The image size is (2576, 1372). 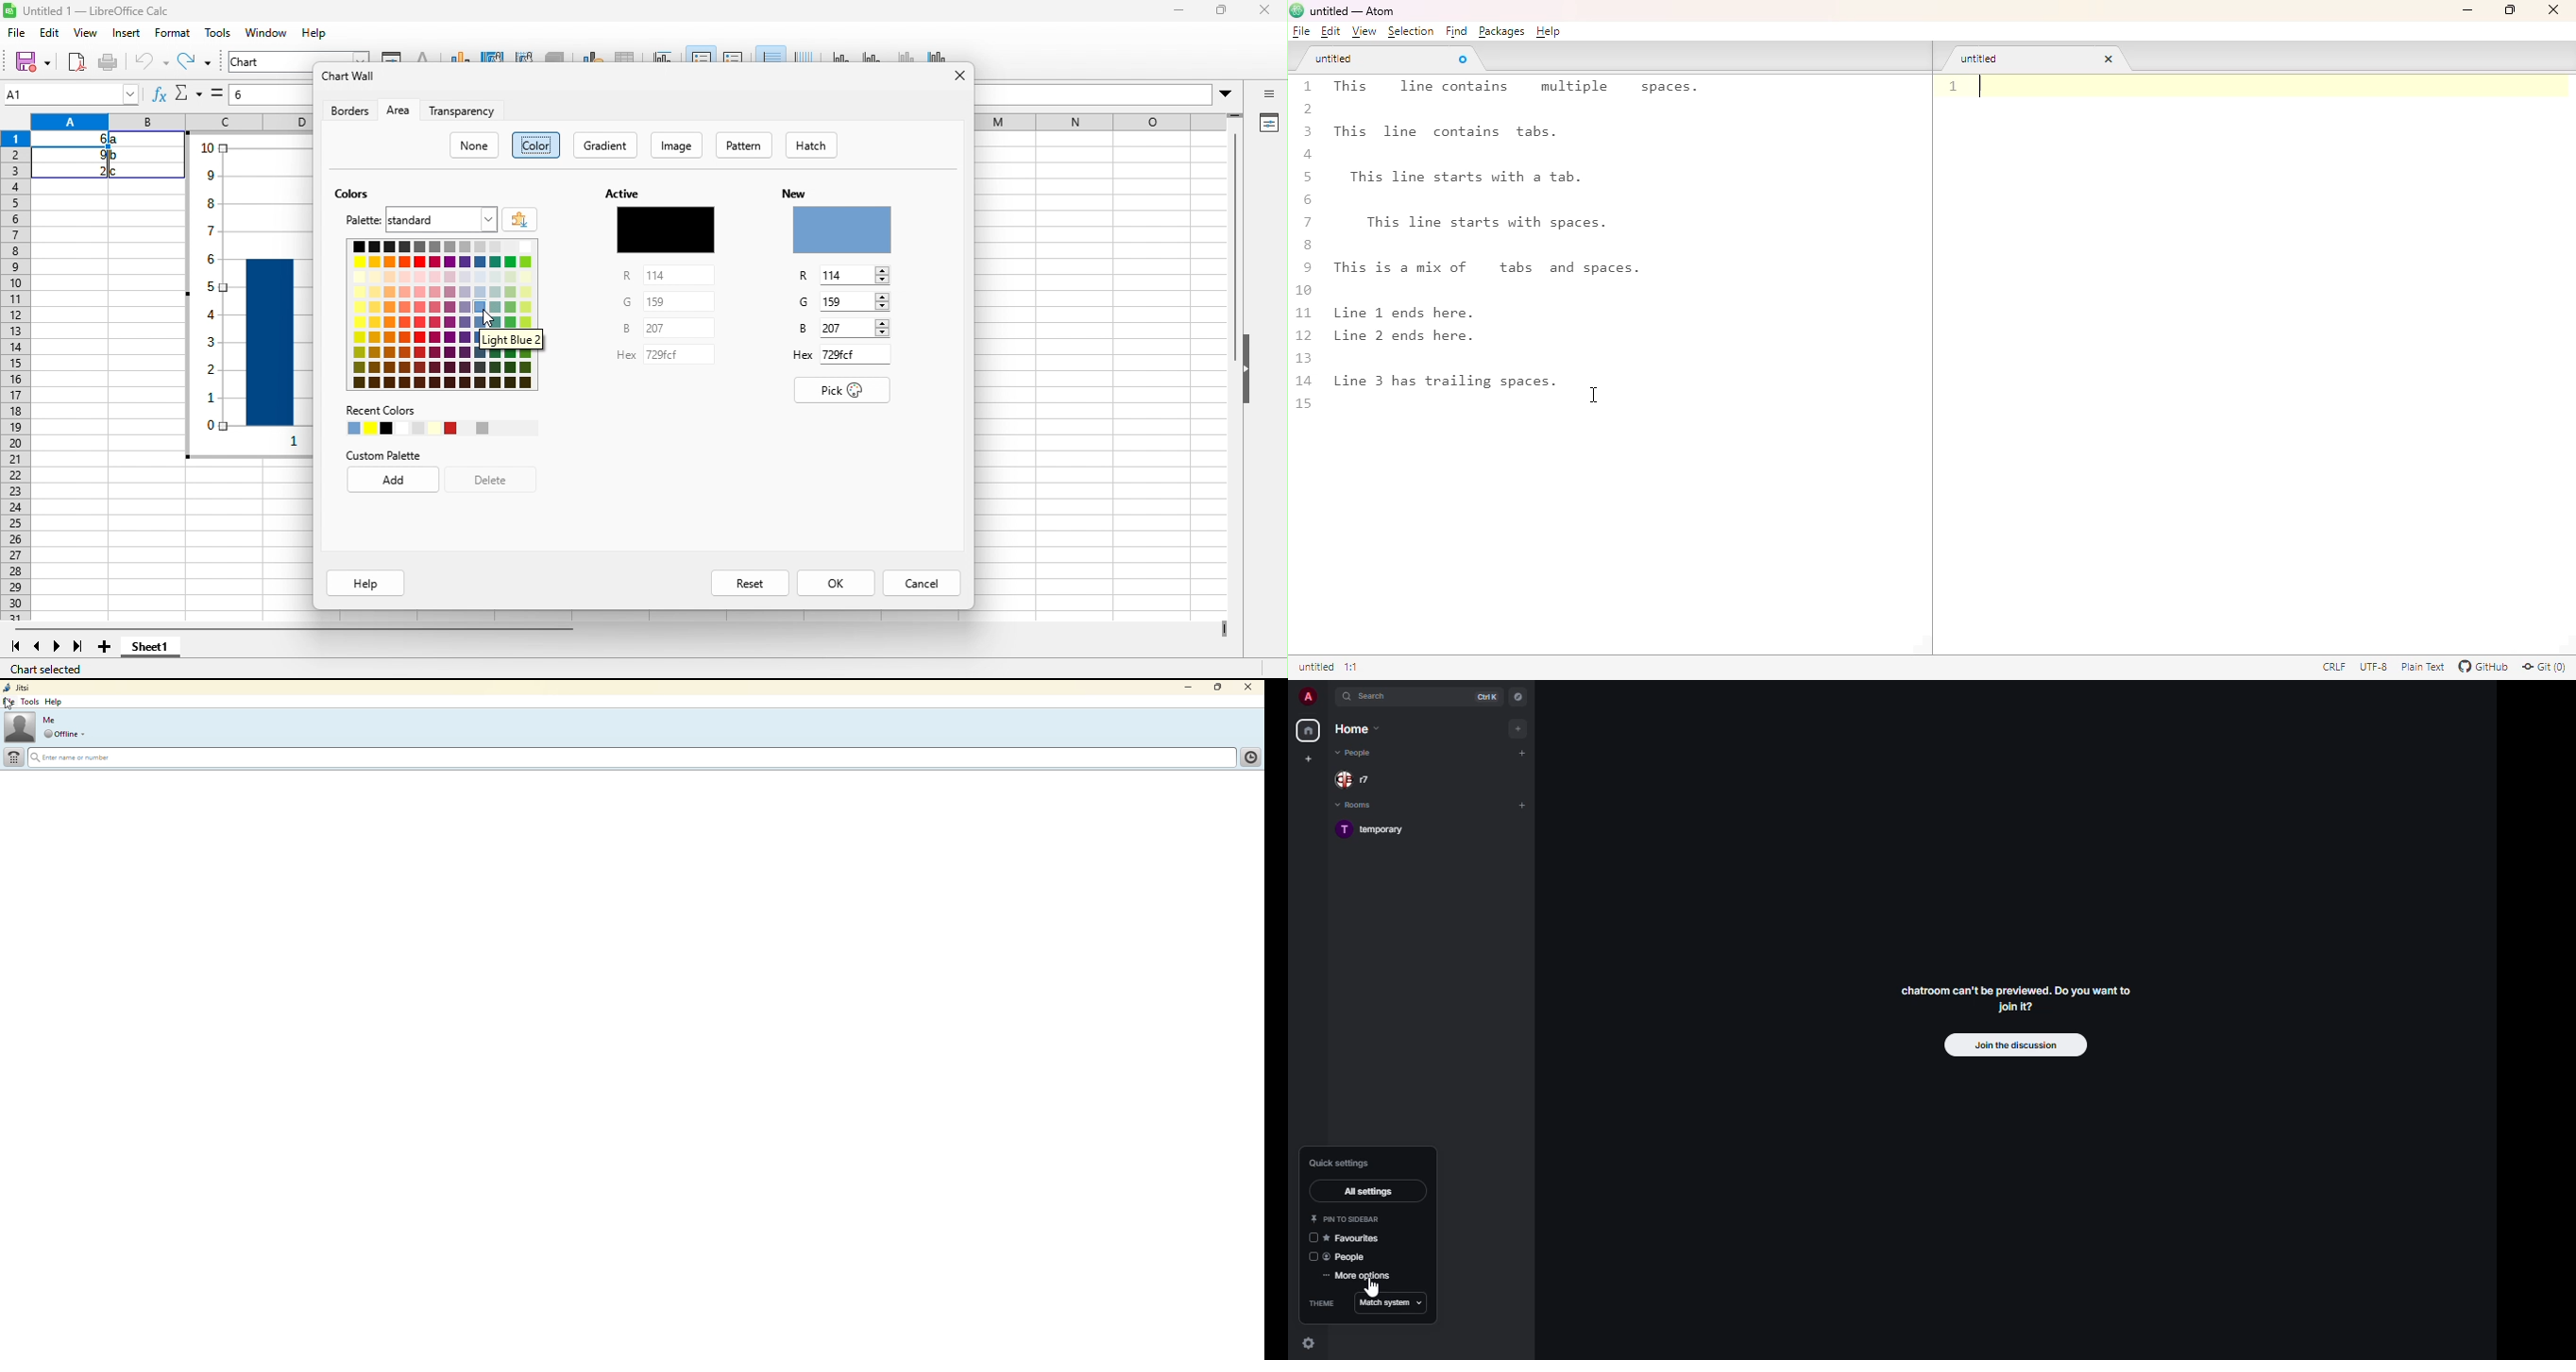 What do you see at coordinates (678, 144) in the screenshot?
I see `image` at bounding box center [678, 144].